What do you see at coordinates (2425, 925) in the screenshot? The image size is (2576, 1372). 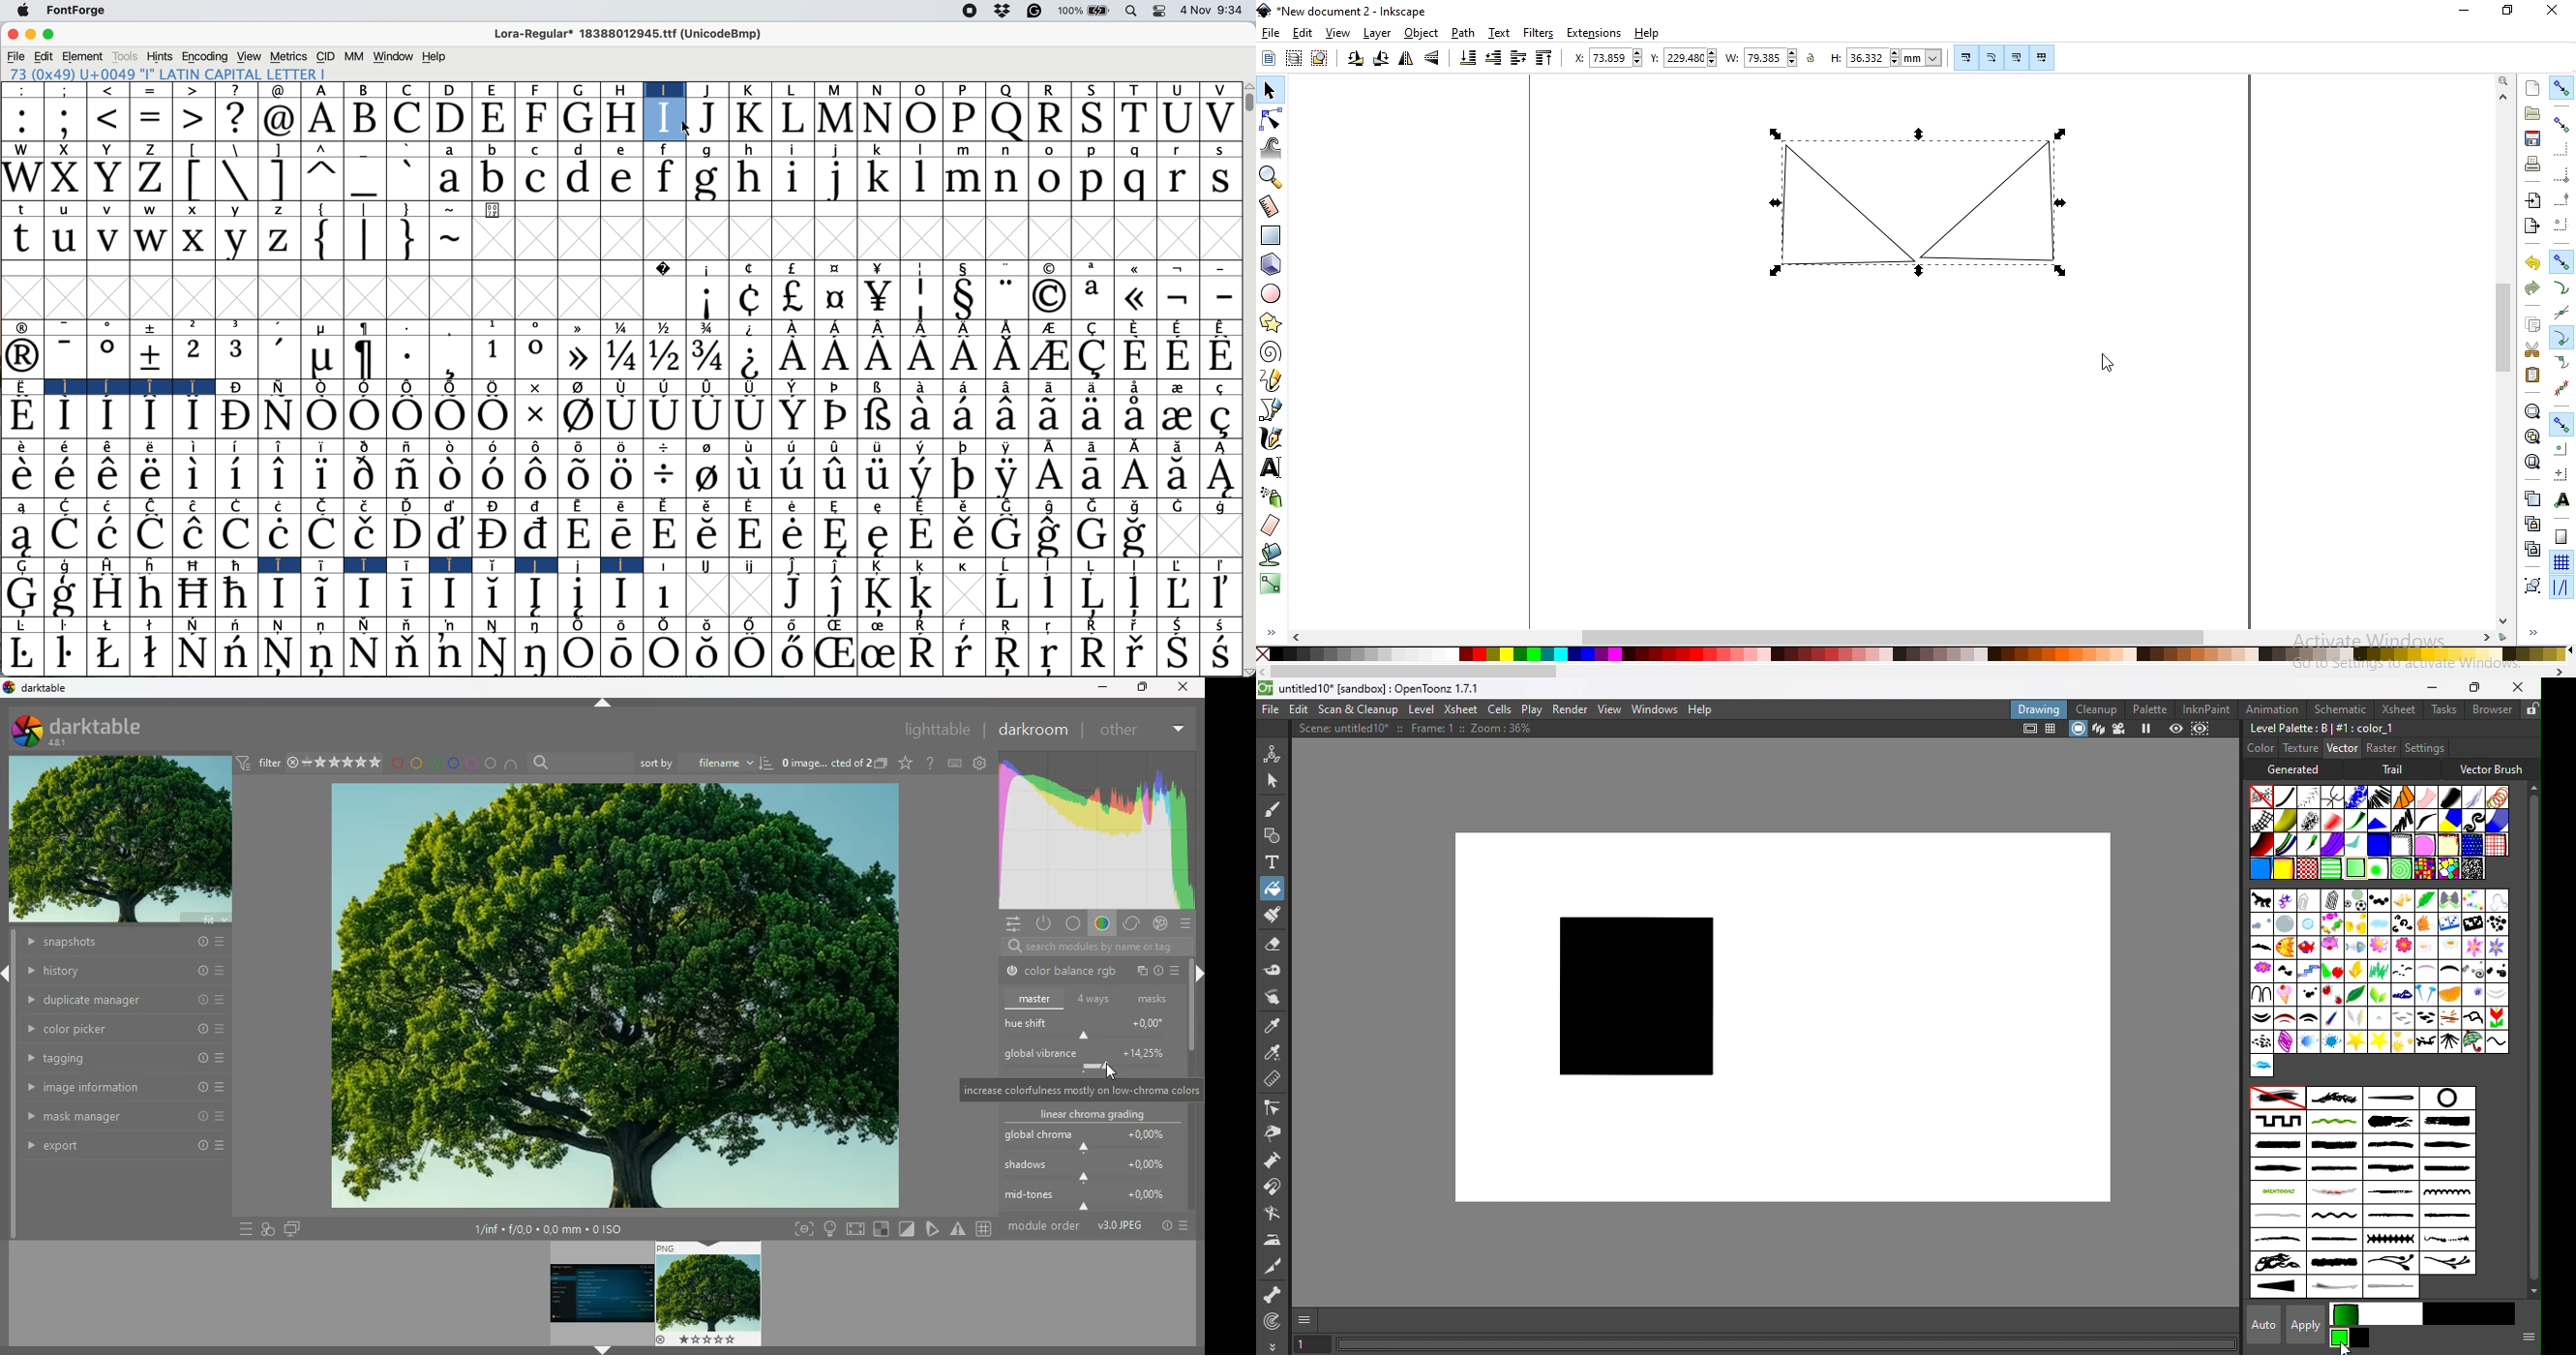 I see `Dog` at bounding box center [2425, 925].